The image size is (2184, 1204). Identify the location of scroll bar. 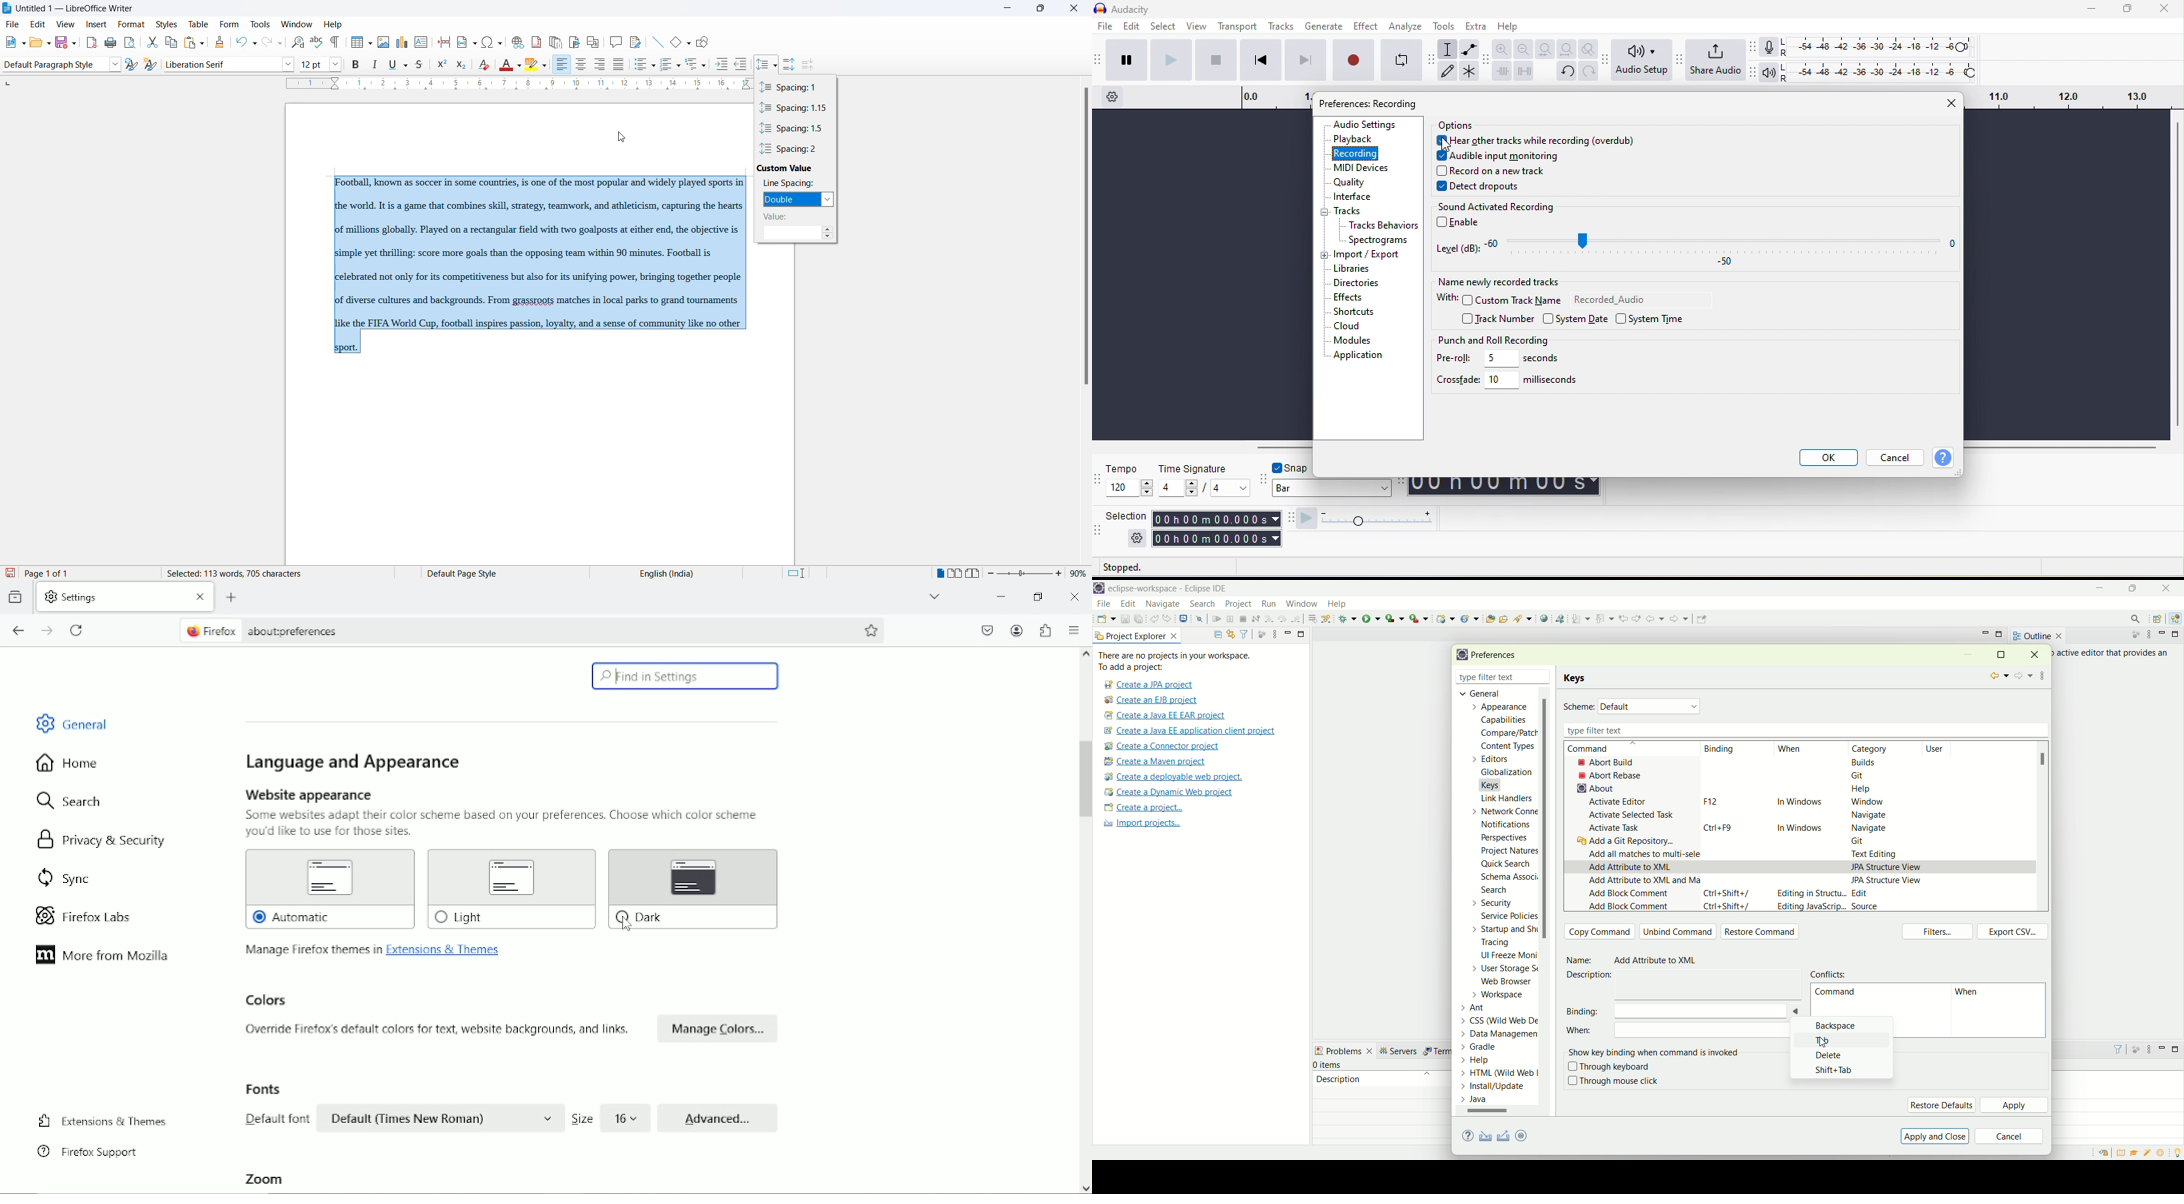
(1492, 1113).